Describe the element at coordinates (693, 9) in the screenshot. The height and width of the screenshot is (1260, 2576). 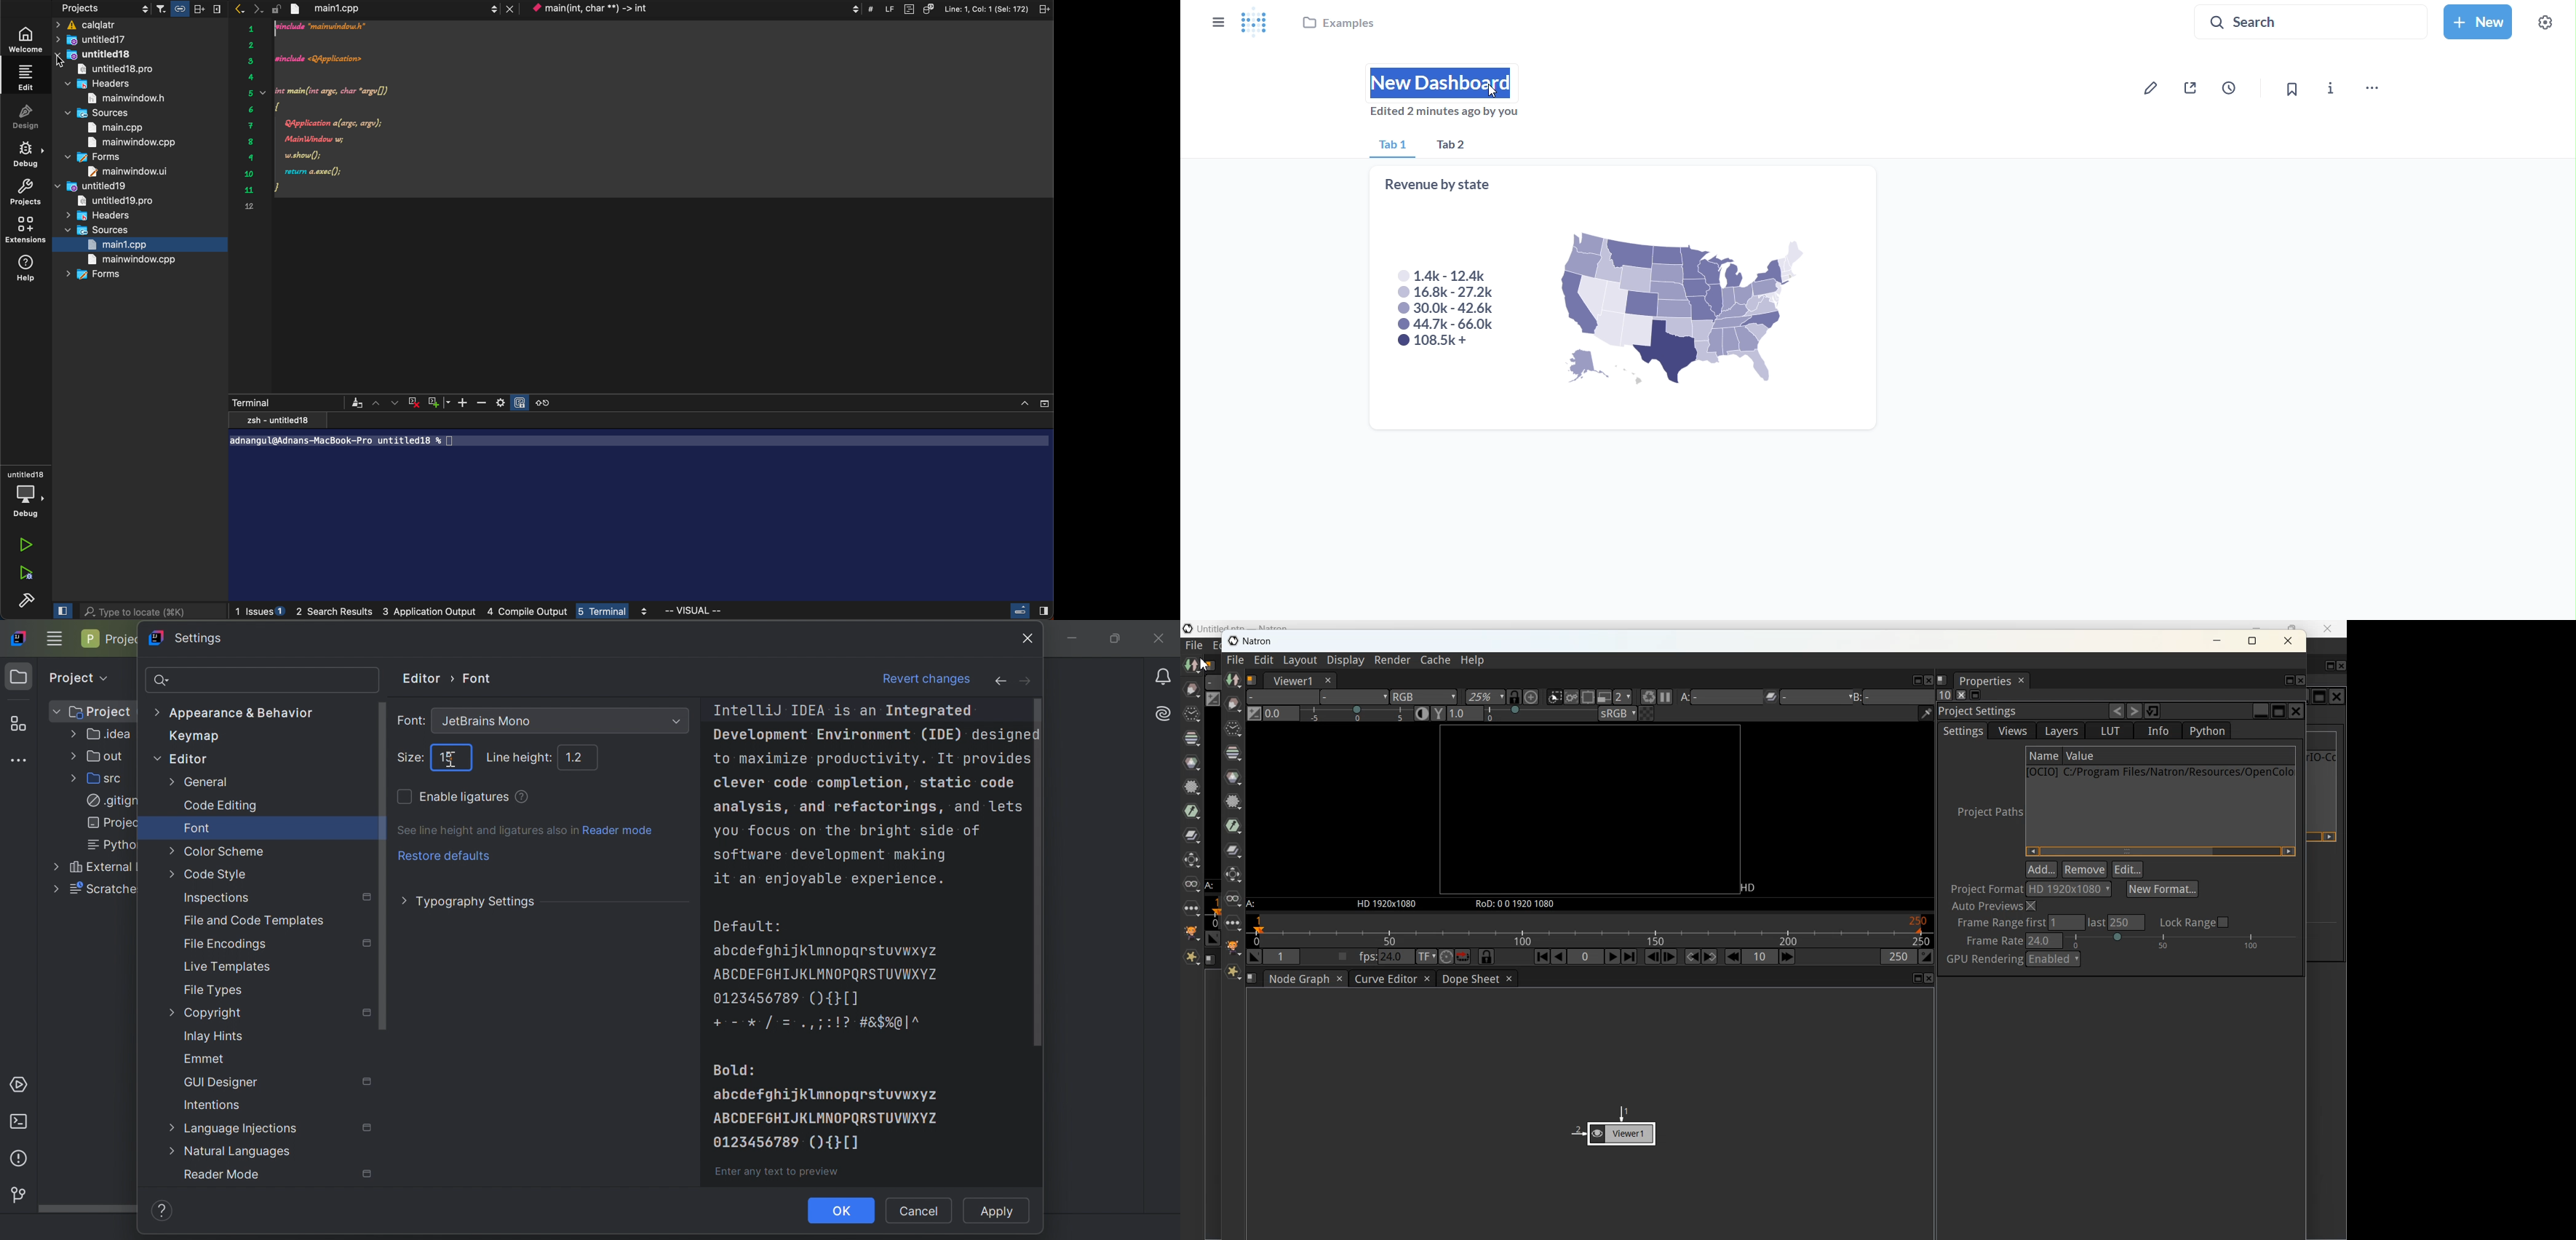
I see `context` at that location.